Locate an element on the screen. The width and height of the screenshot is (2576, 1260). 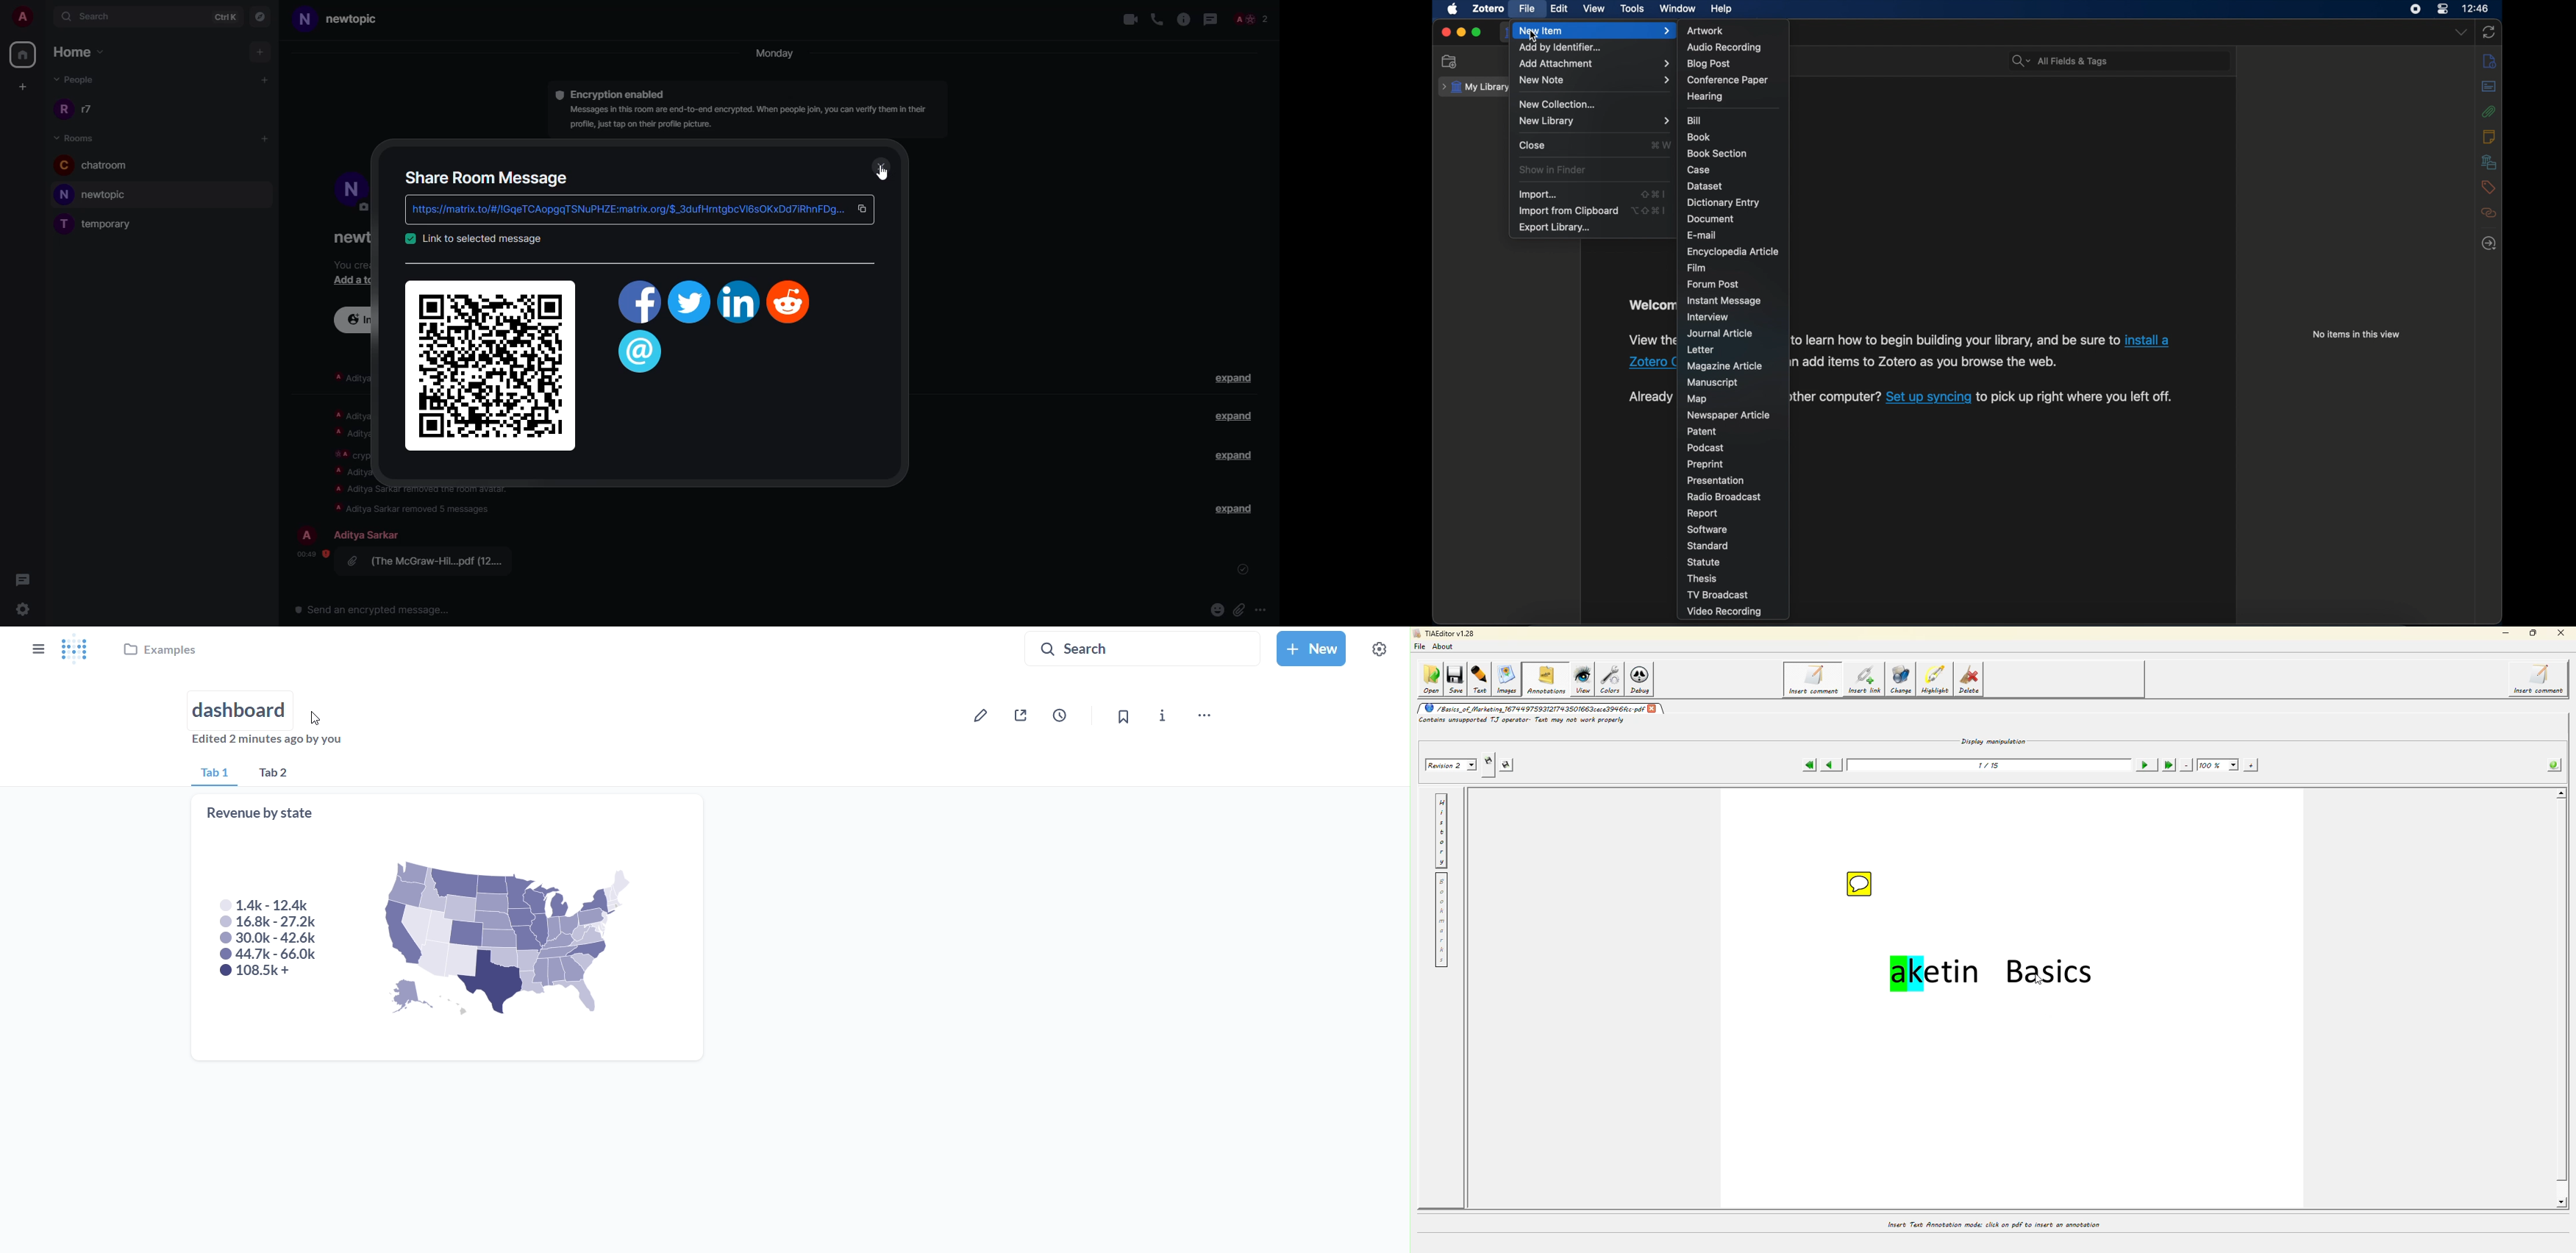
document is located at coordinates (1712, 219).